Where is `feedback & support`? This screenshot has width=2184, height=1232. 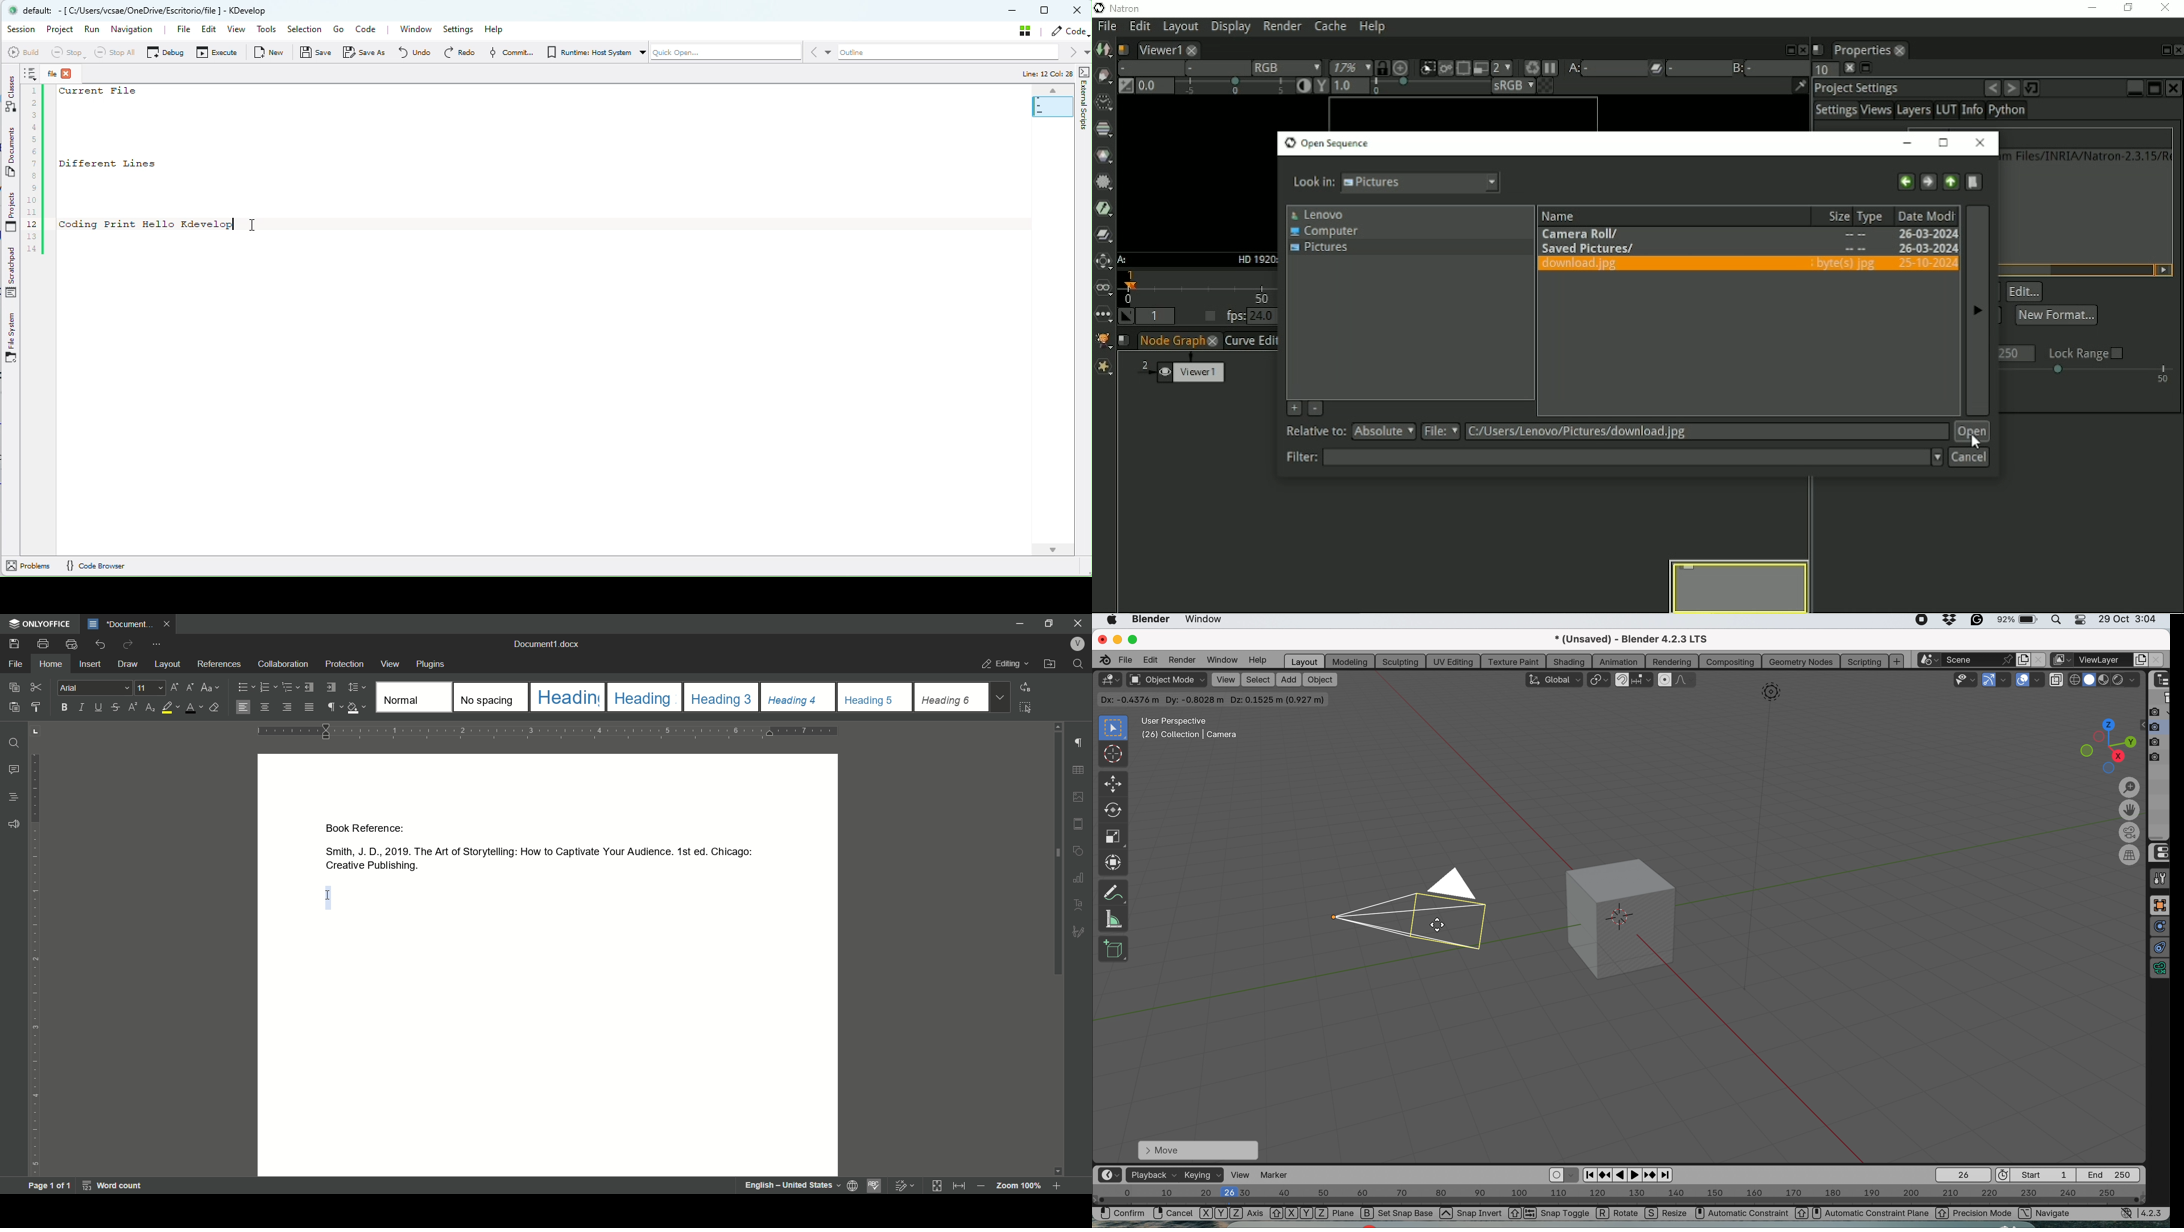 feedback & support is located at coordinates (14, 824).